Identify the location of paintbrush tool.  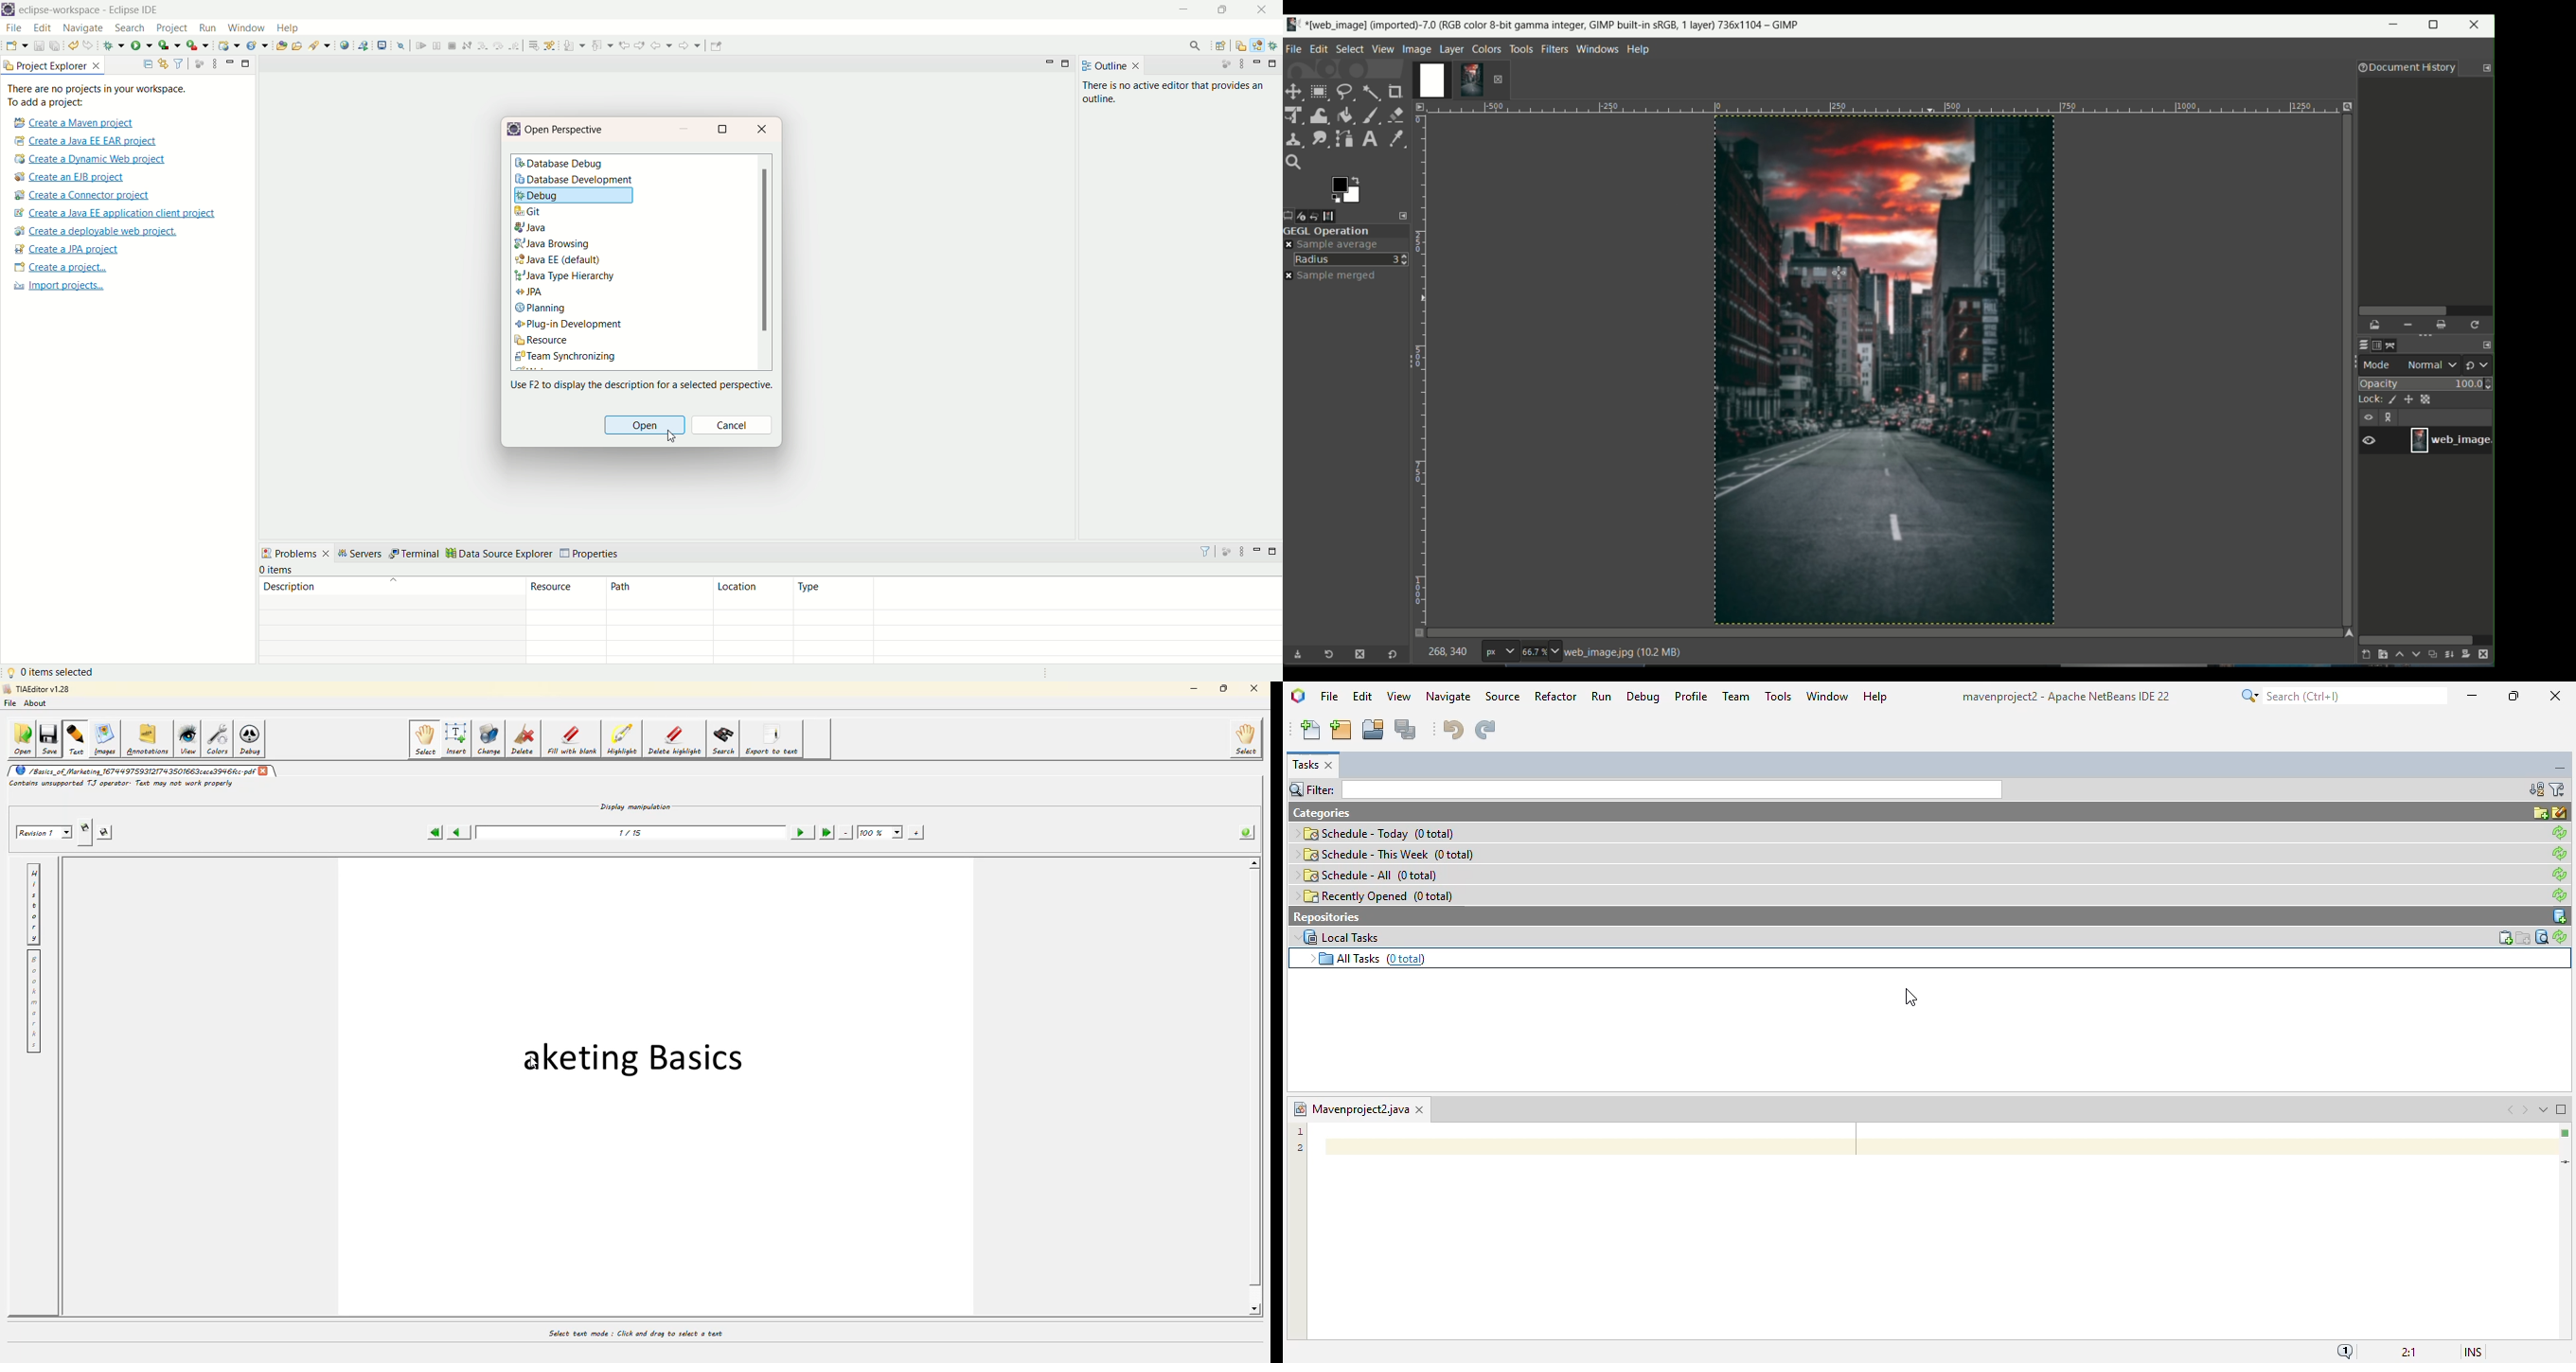
(1371, 114).